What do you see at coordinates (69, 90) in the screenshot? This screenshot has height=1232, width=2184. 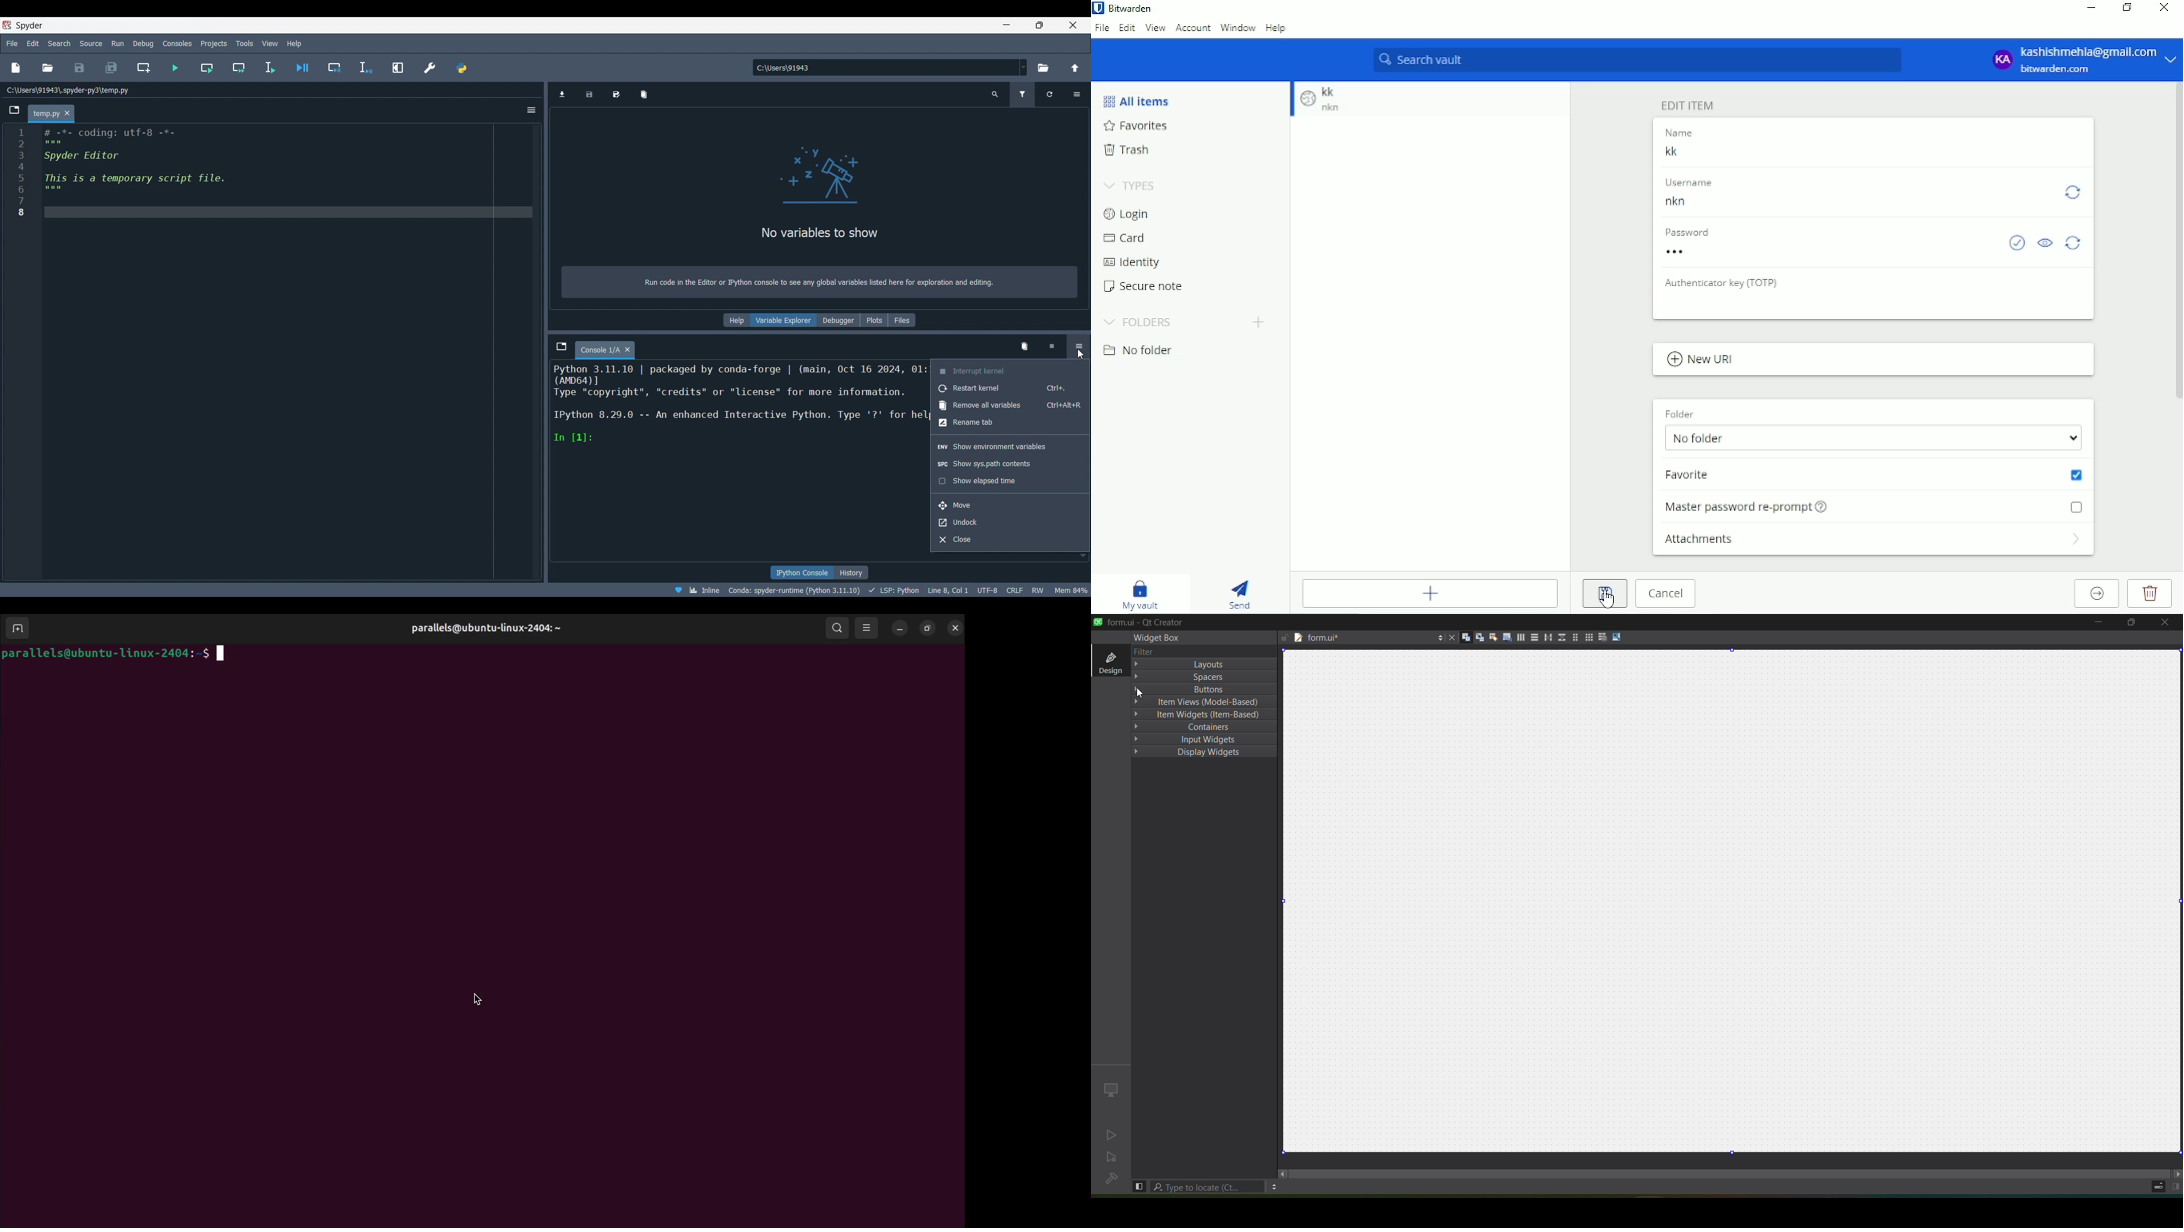 I see `File location` at bounding box center [69, 90].